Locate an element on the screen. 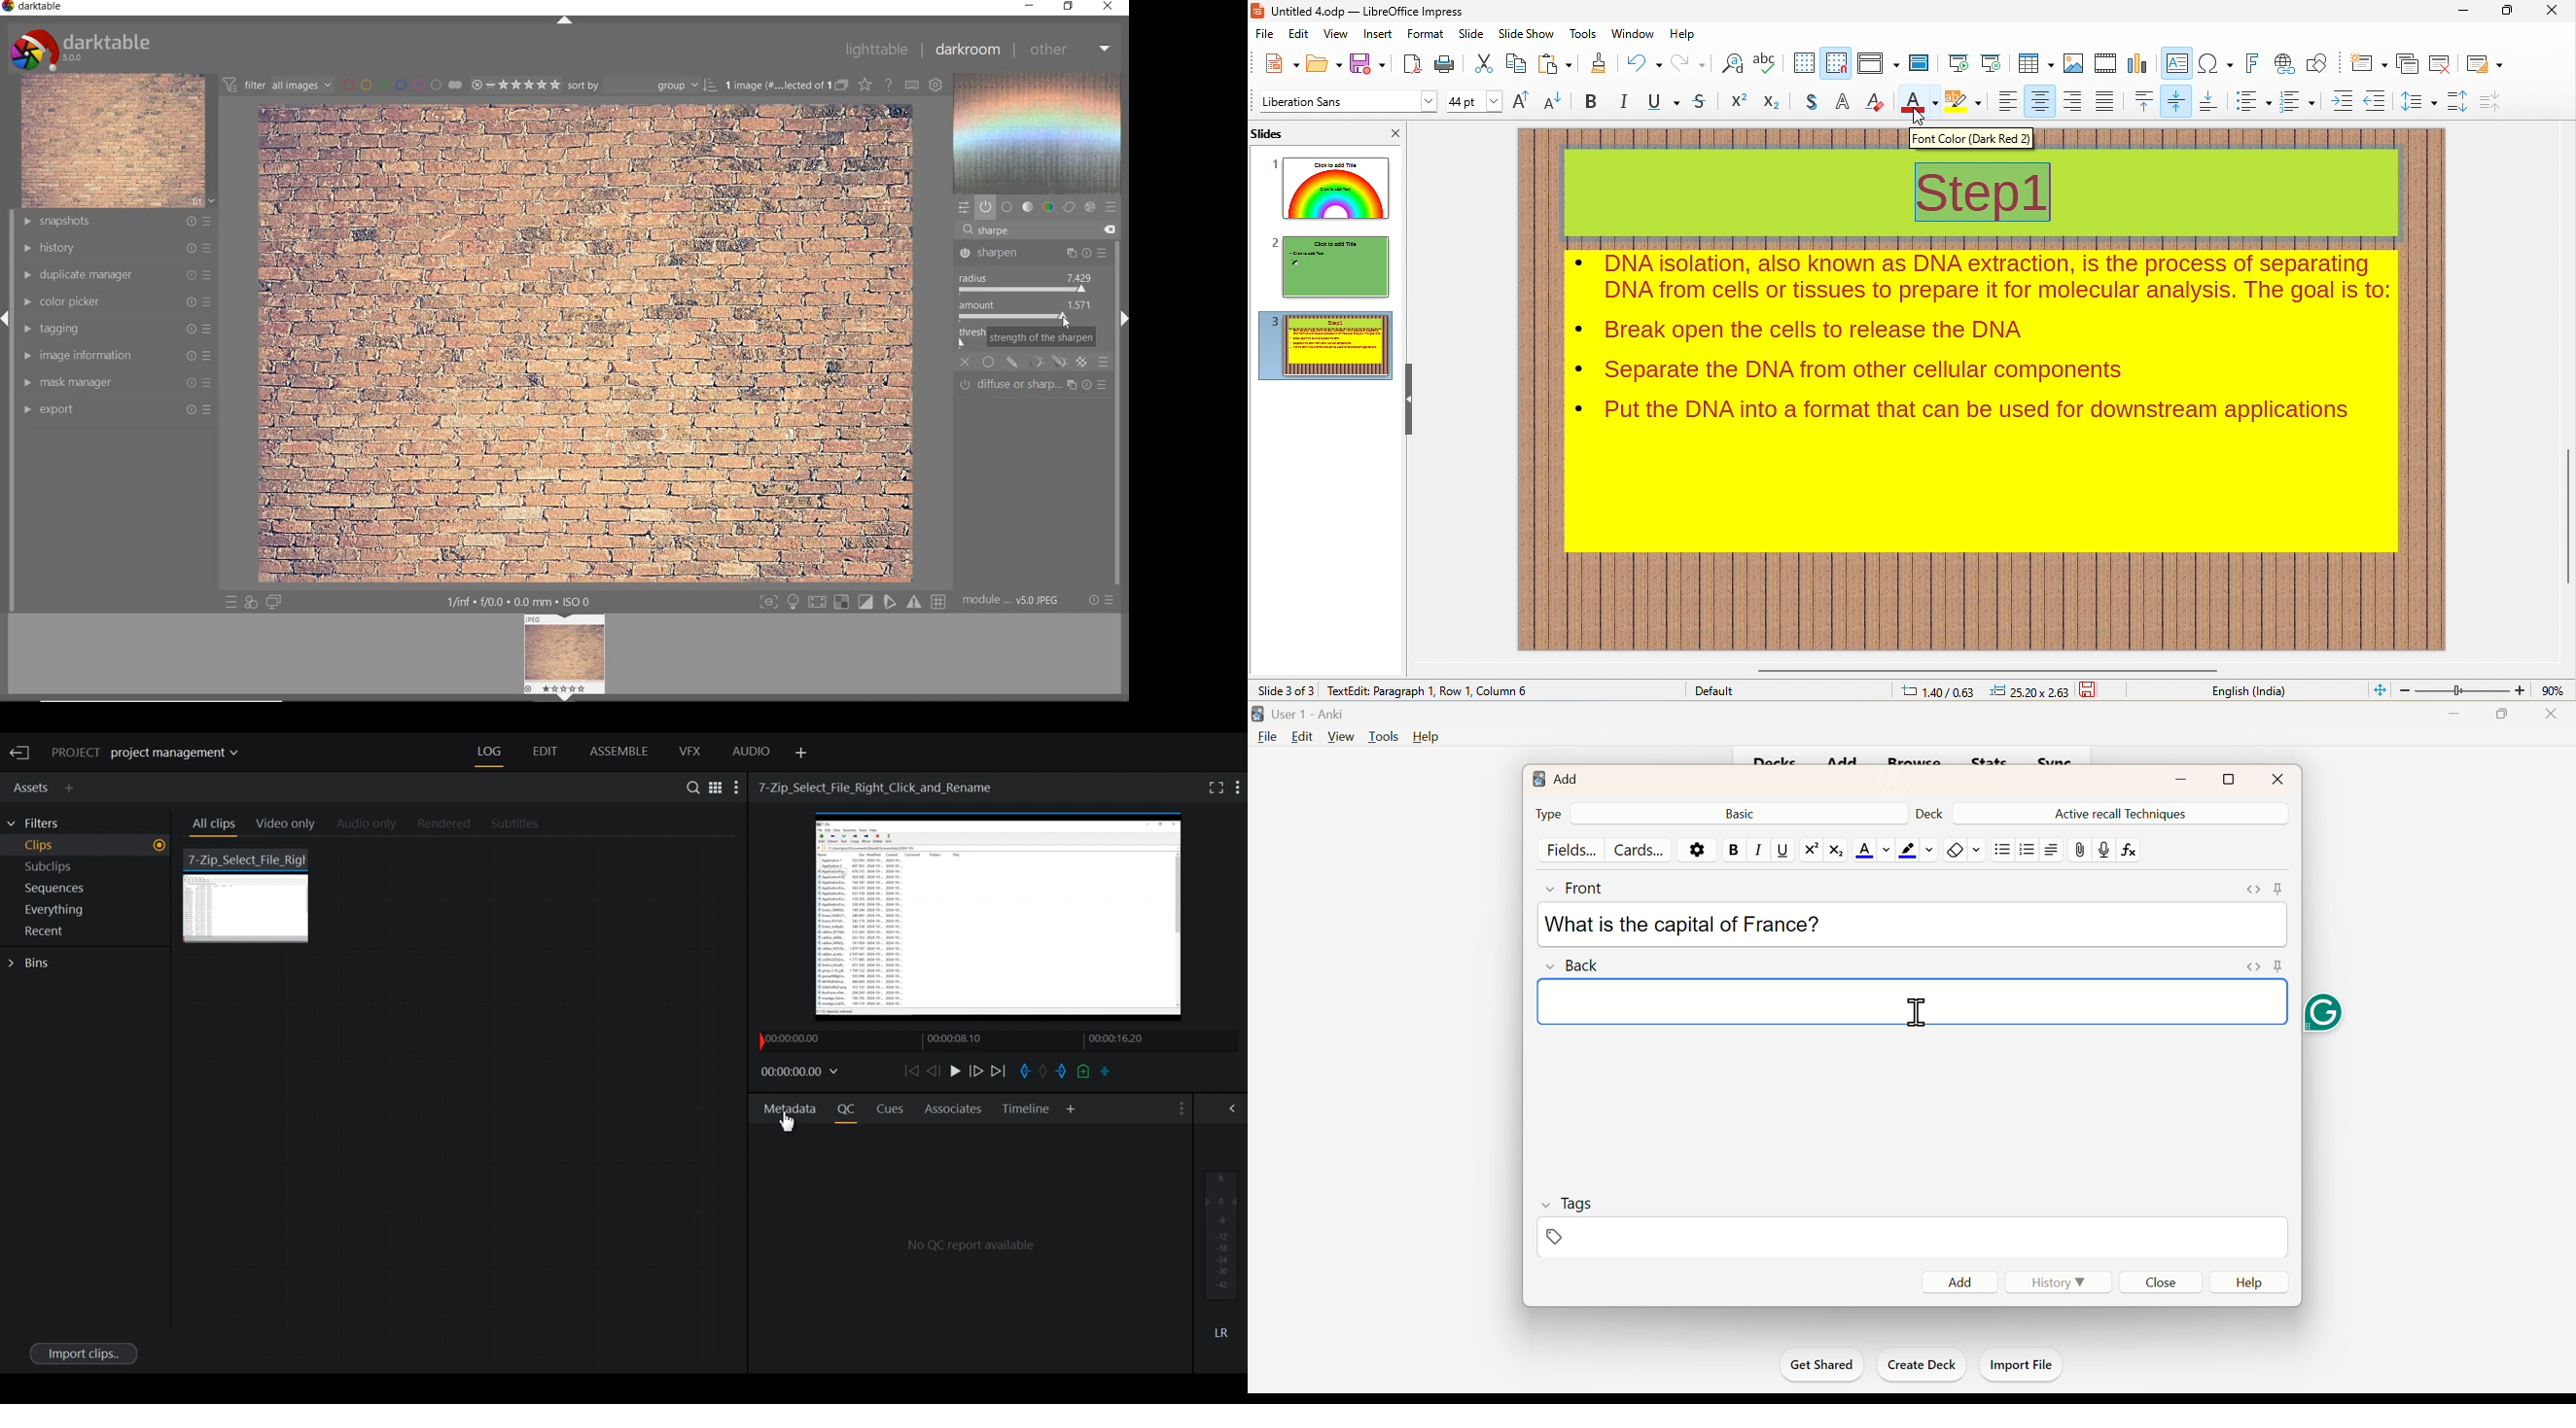 This screenshot has width=2576, height=1428. minimize is located at coordinates (1028, 5).